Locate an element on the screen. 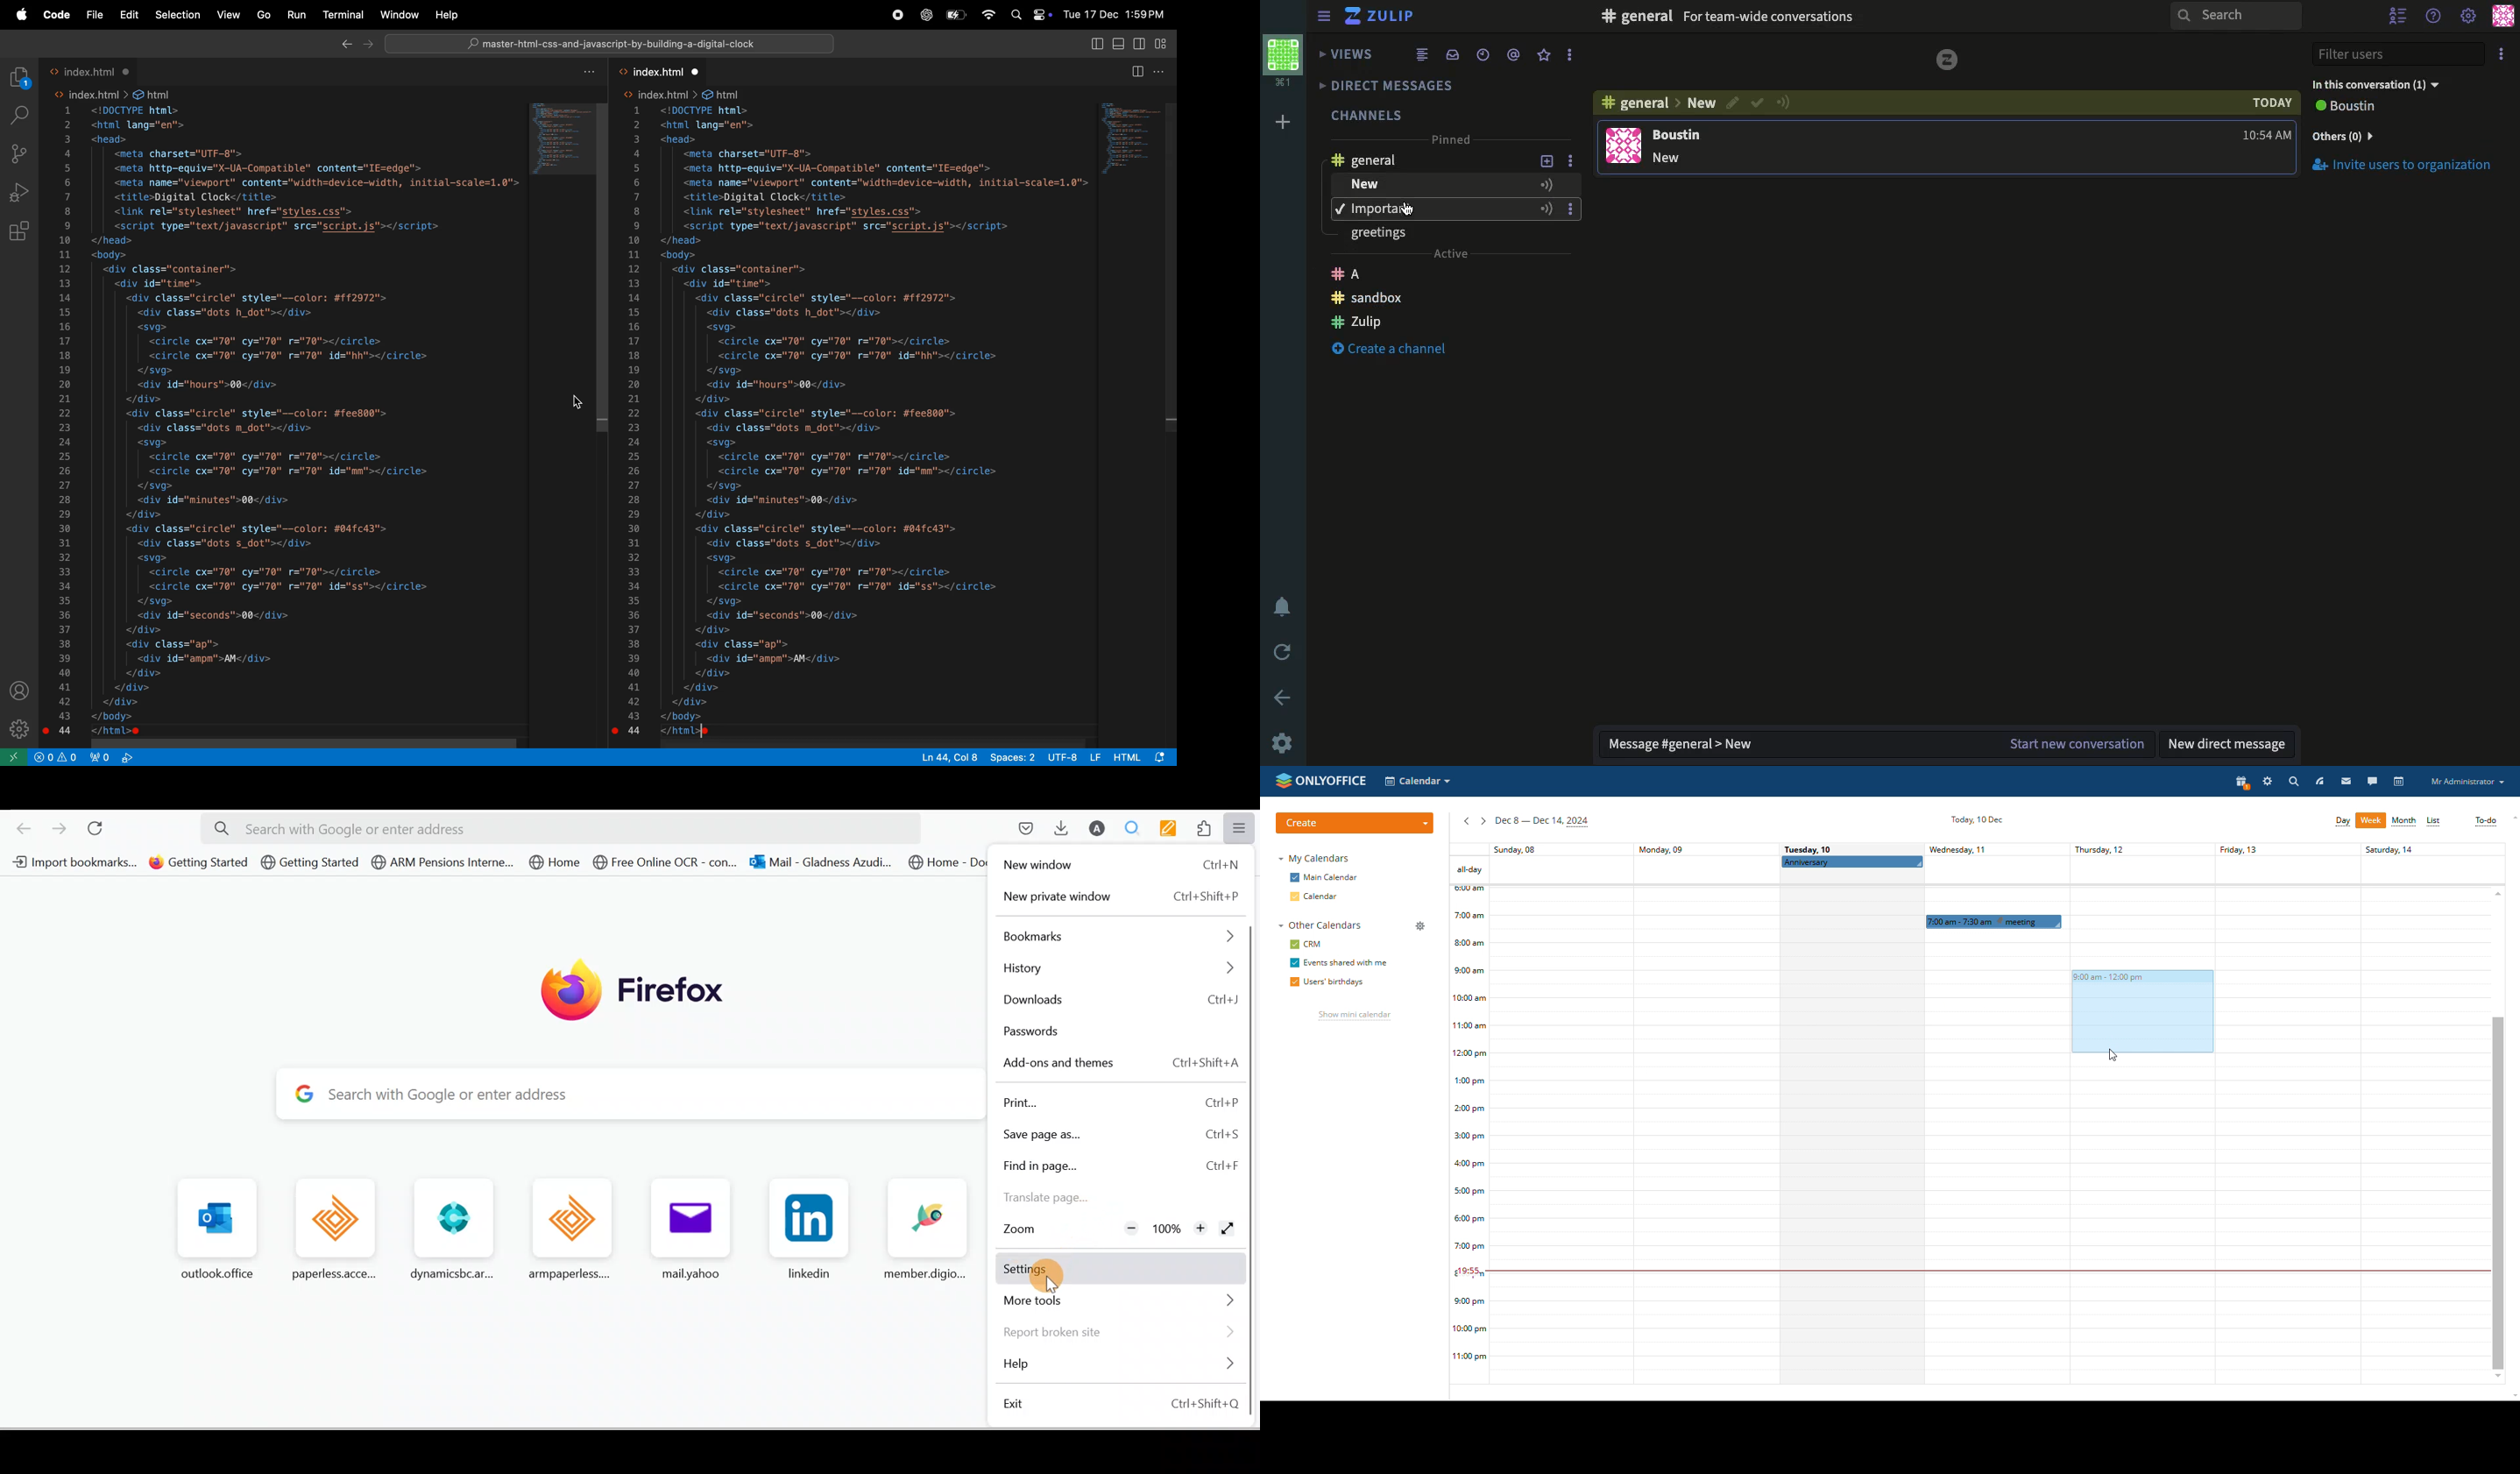 Image resolution: width=2520 pixels, height=1484 pixels. Message is located at coordinates (1878, 742).